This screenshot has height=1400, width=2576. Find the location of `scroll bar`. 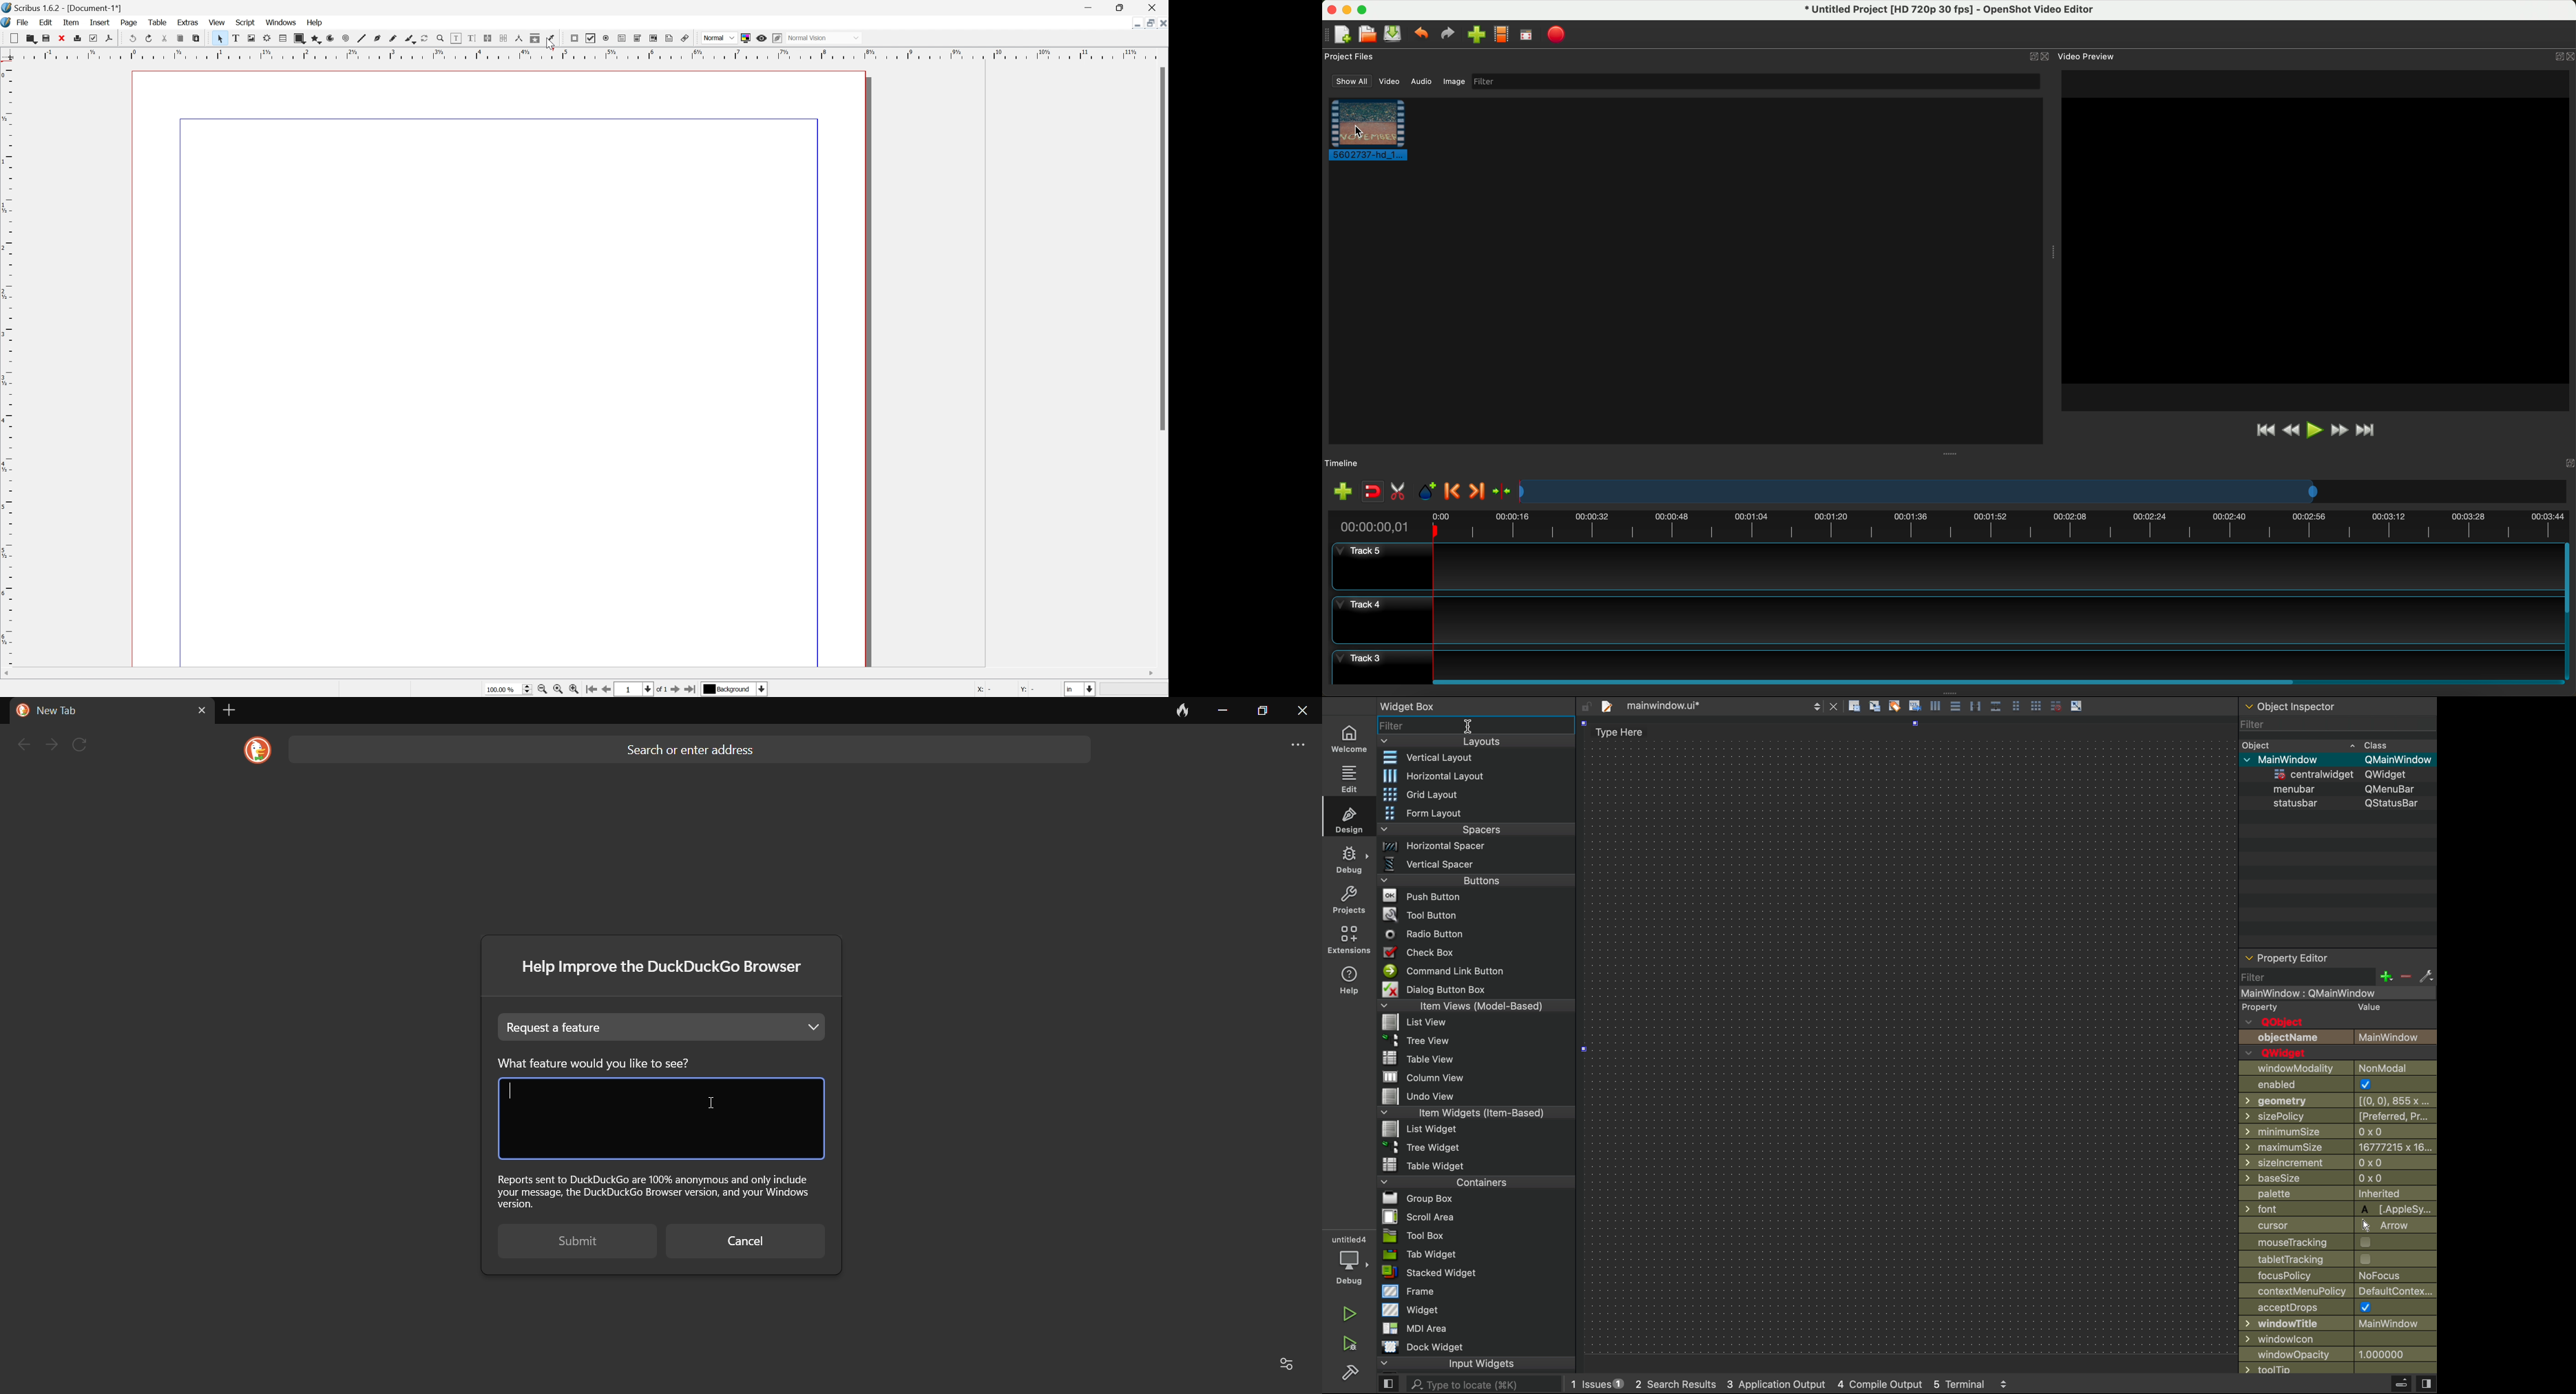

scroll bar is located at coordinates (1996, 681).